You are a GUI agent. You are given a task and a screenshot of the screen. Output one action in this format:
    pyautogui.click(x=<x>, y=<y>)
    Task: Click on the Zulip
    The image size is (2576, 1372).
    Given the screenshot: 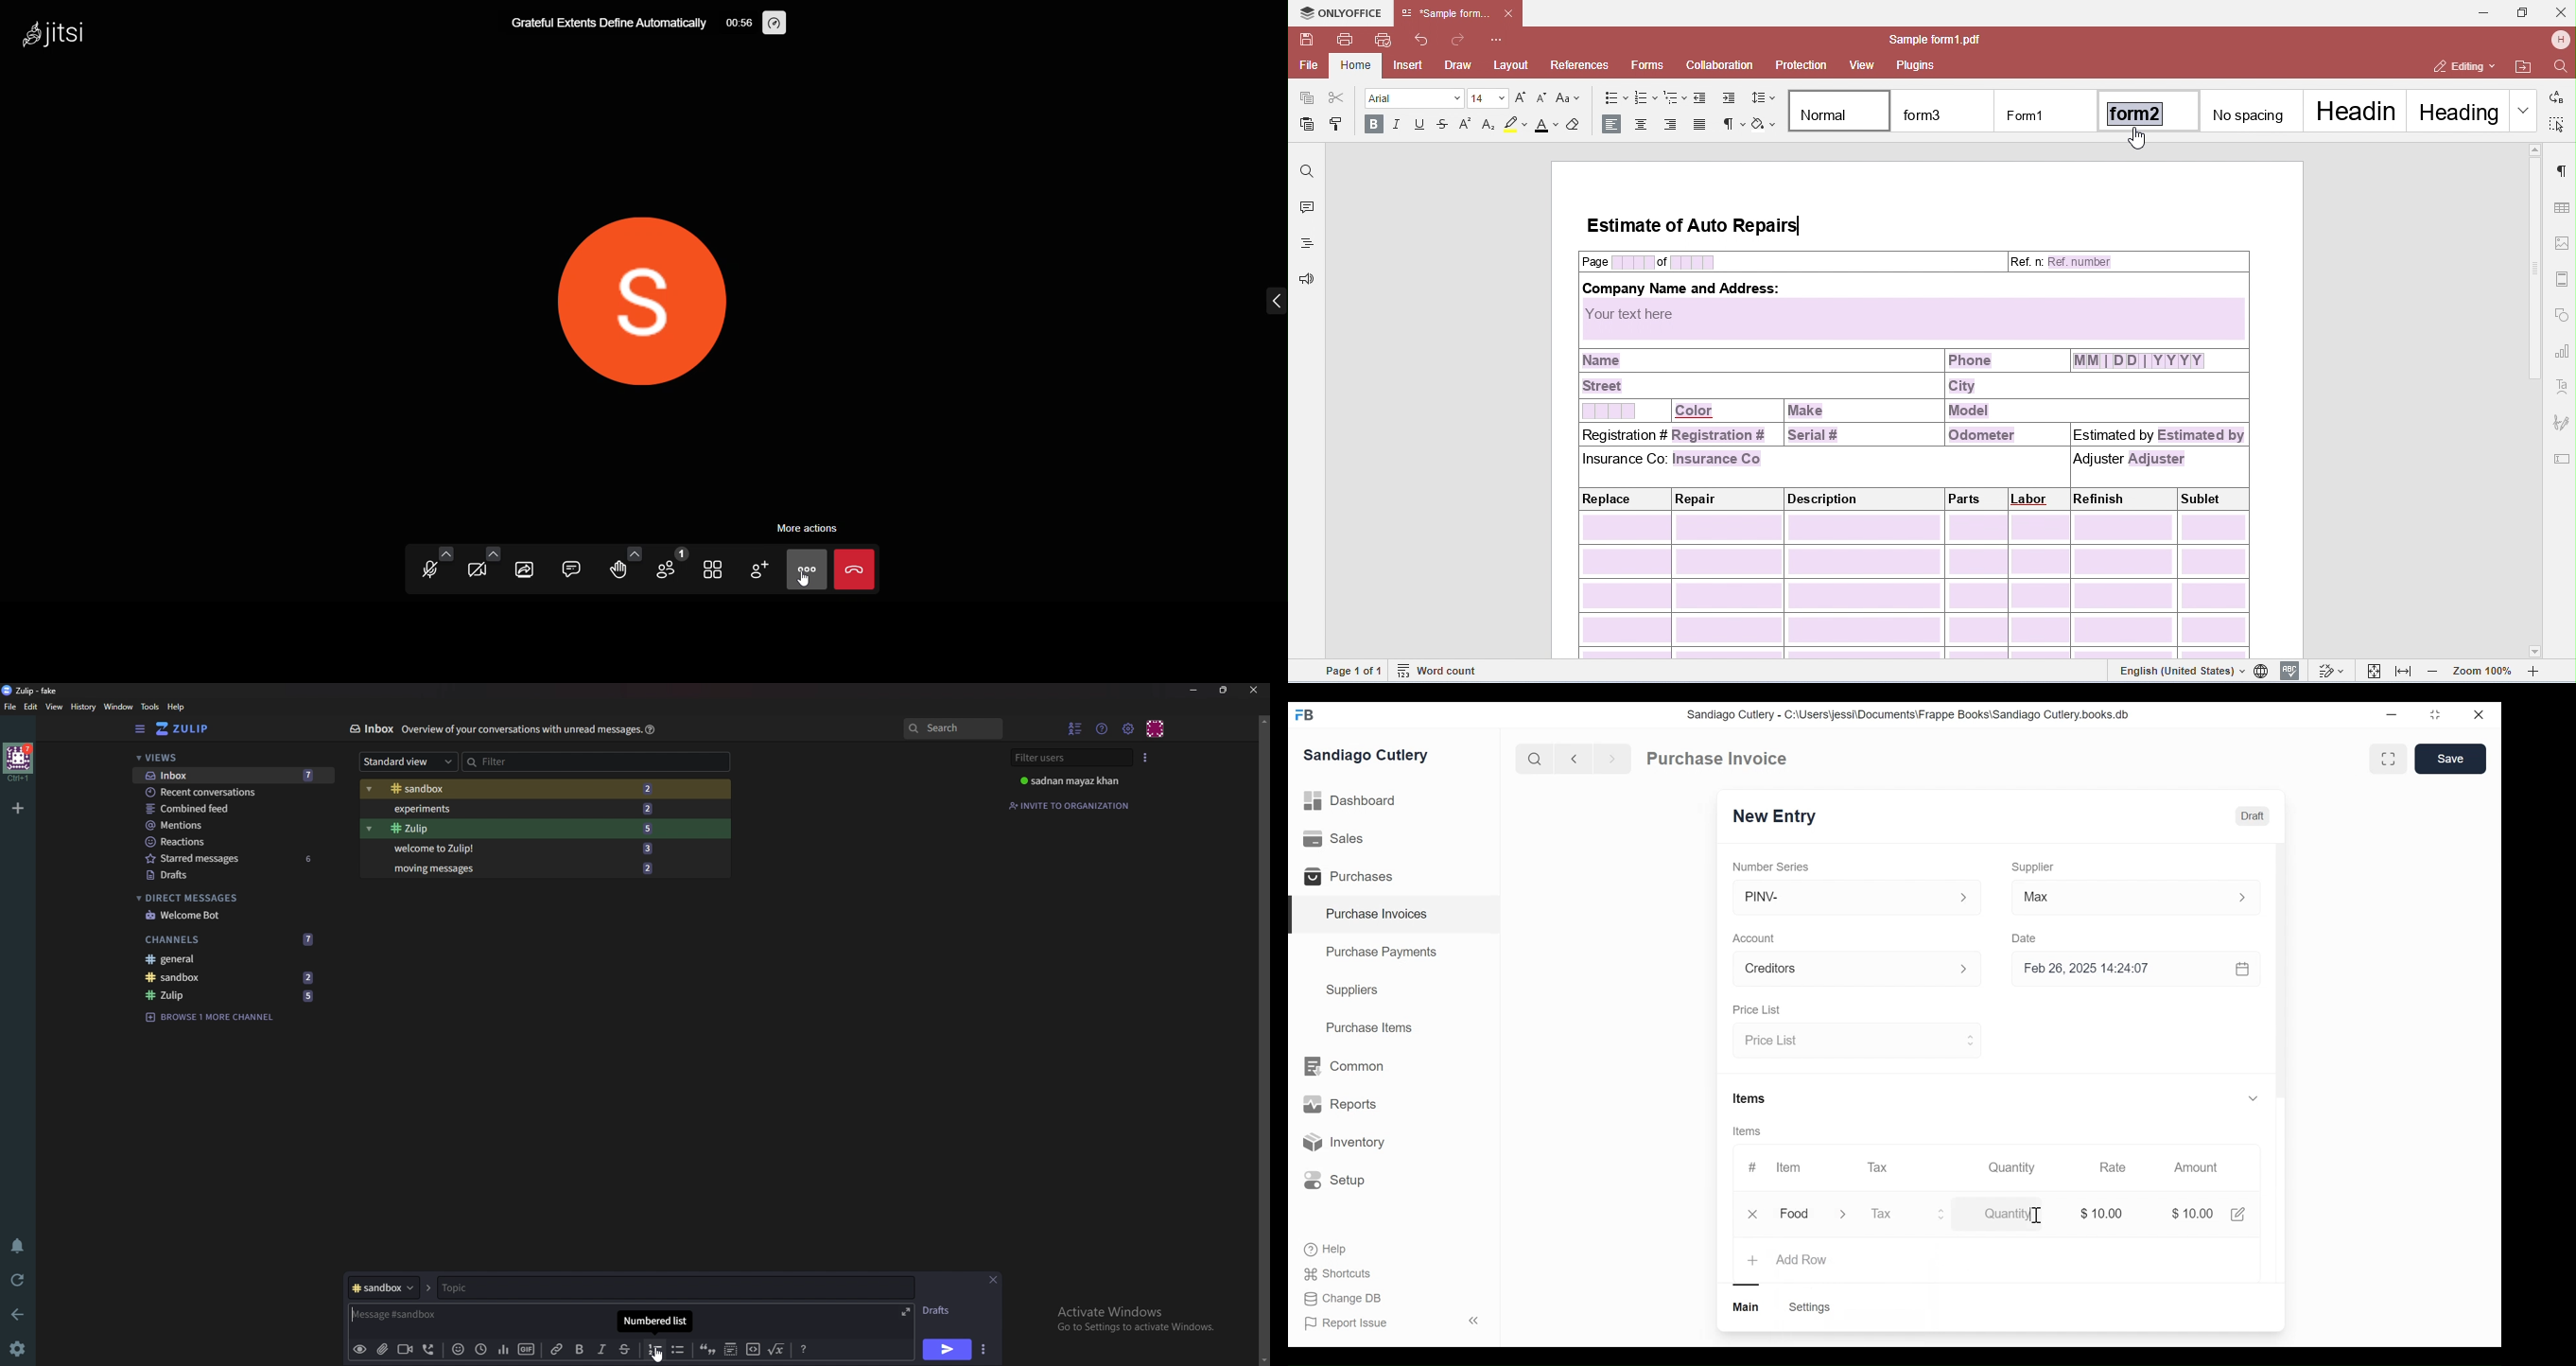 What is the action you would take?
    pyautogui.click(x=518, y=829)
    